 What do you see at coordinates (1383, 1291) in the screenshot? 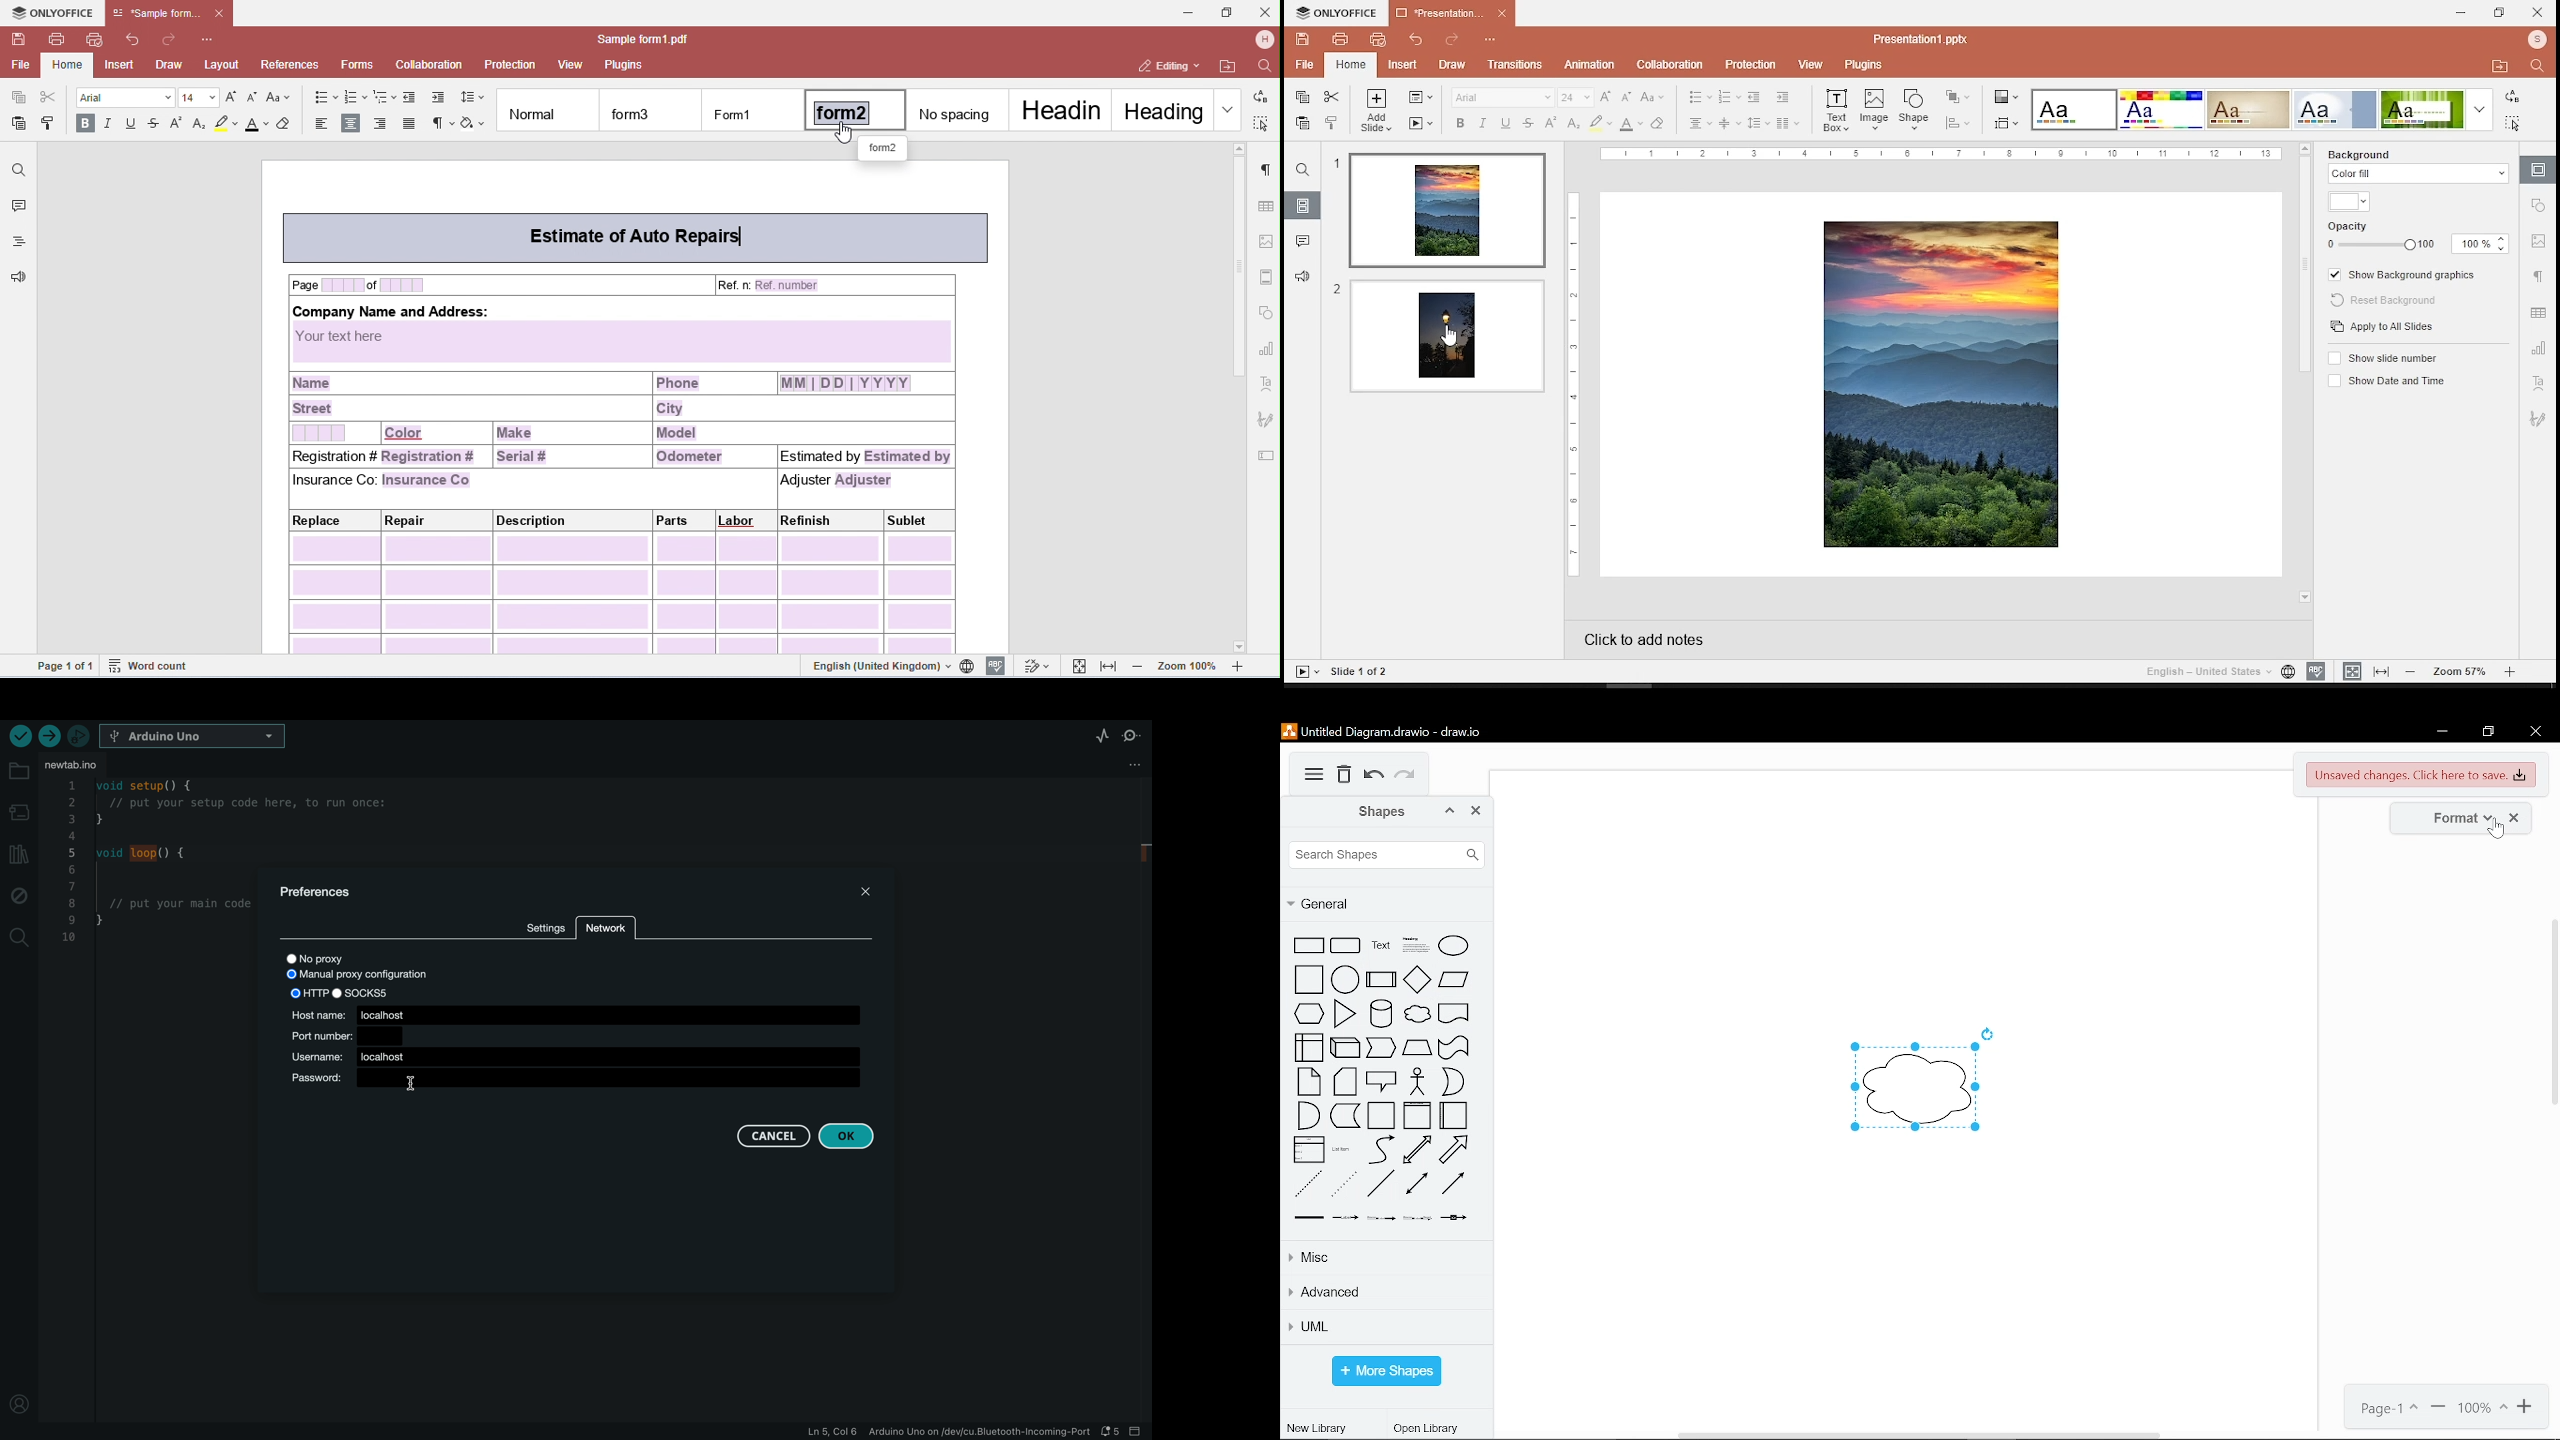
I see `advanced` at bounding box center [1383, 1291].